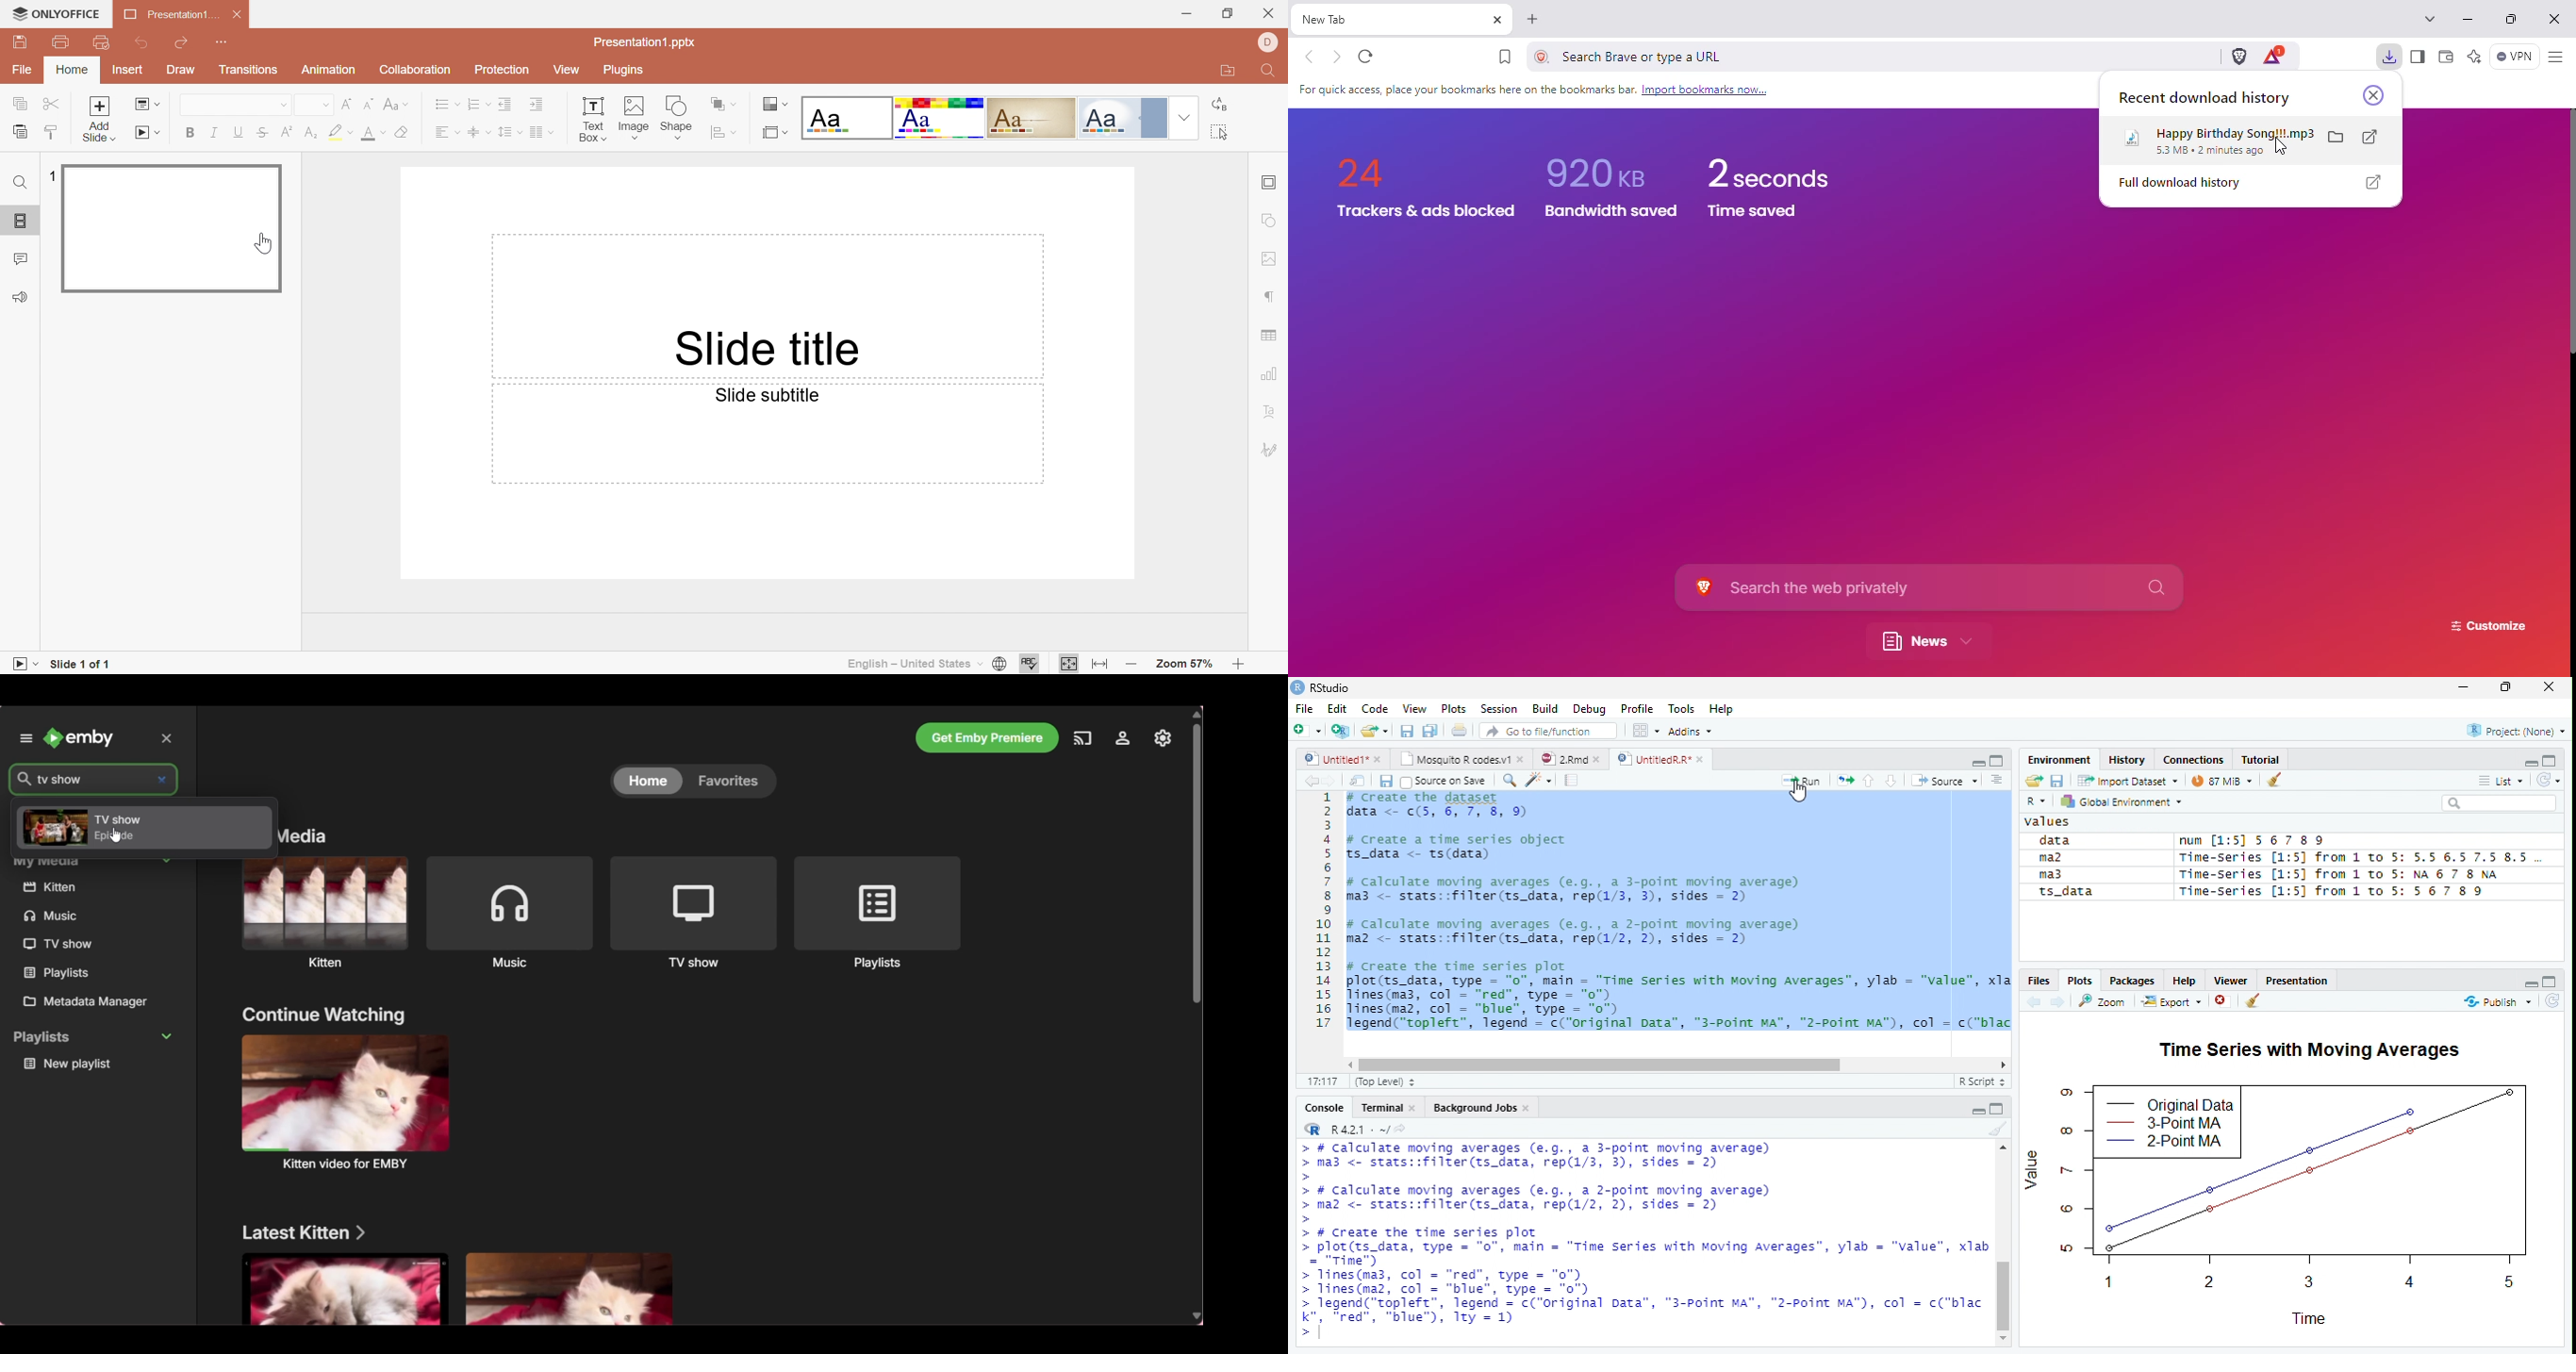 This screenshot has height=1372, width=2576. Describe the element at coordinates (2171, 1002) in the screenshot. I see `export` at that location.